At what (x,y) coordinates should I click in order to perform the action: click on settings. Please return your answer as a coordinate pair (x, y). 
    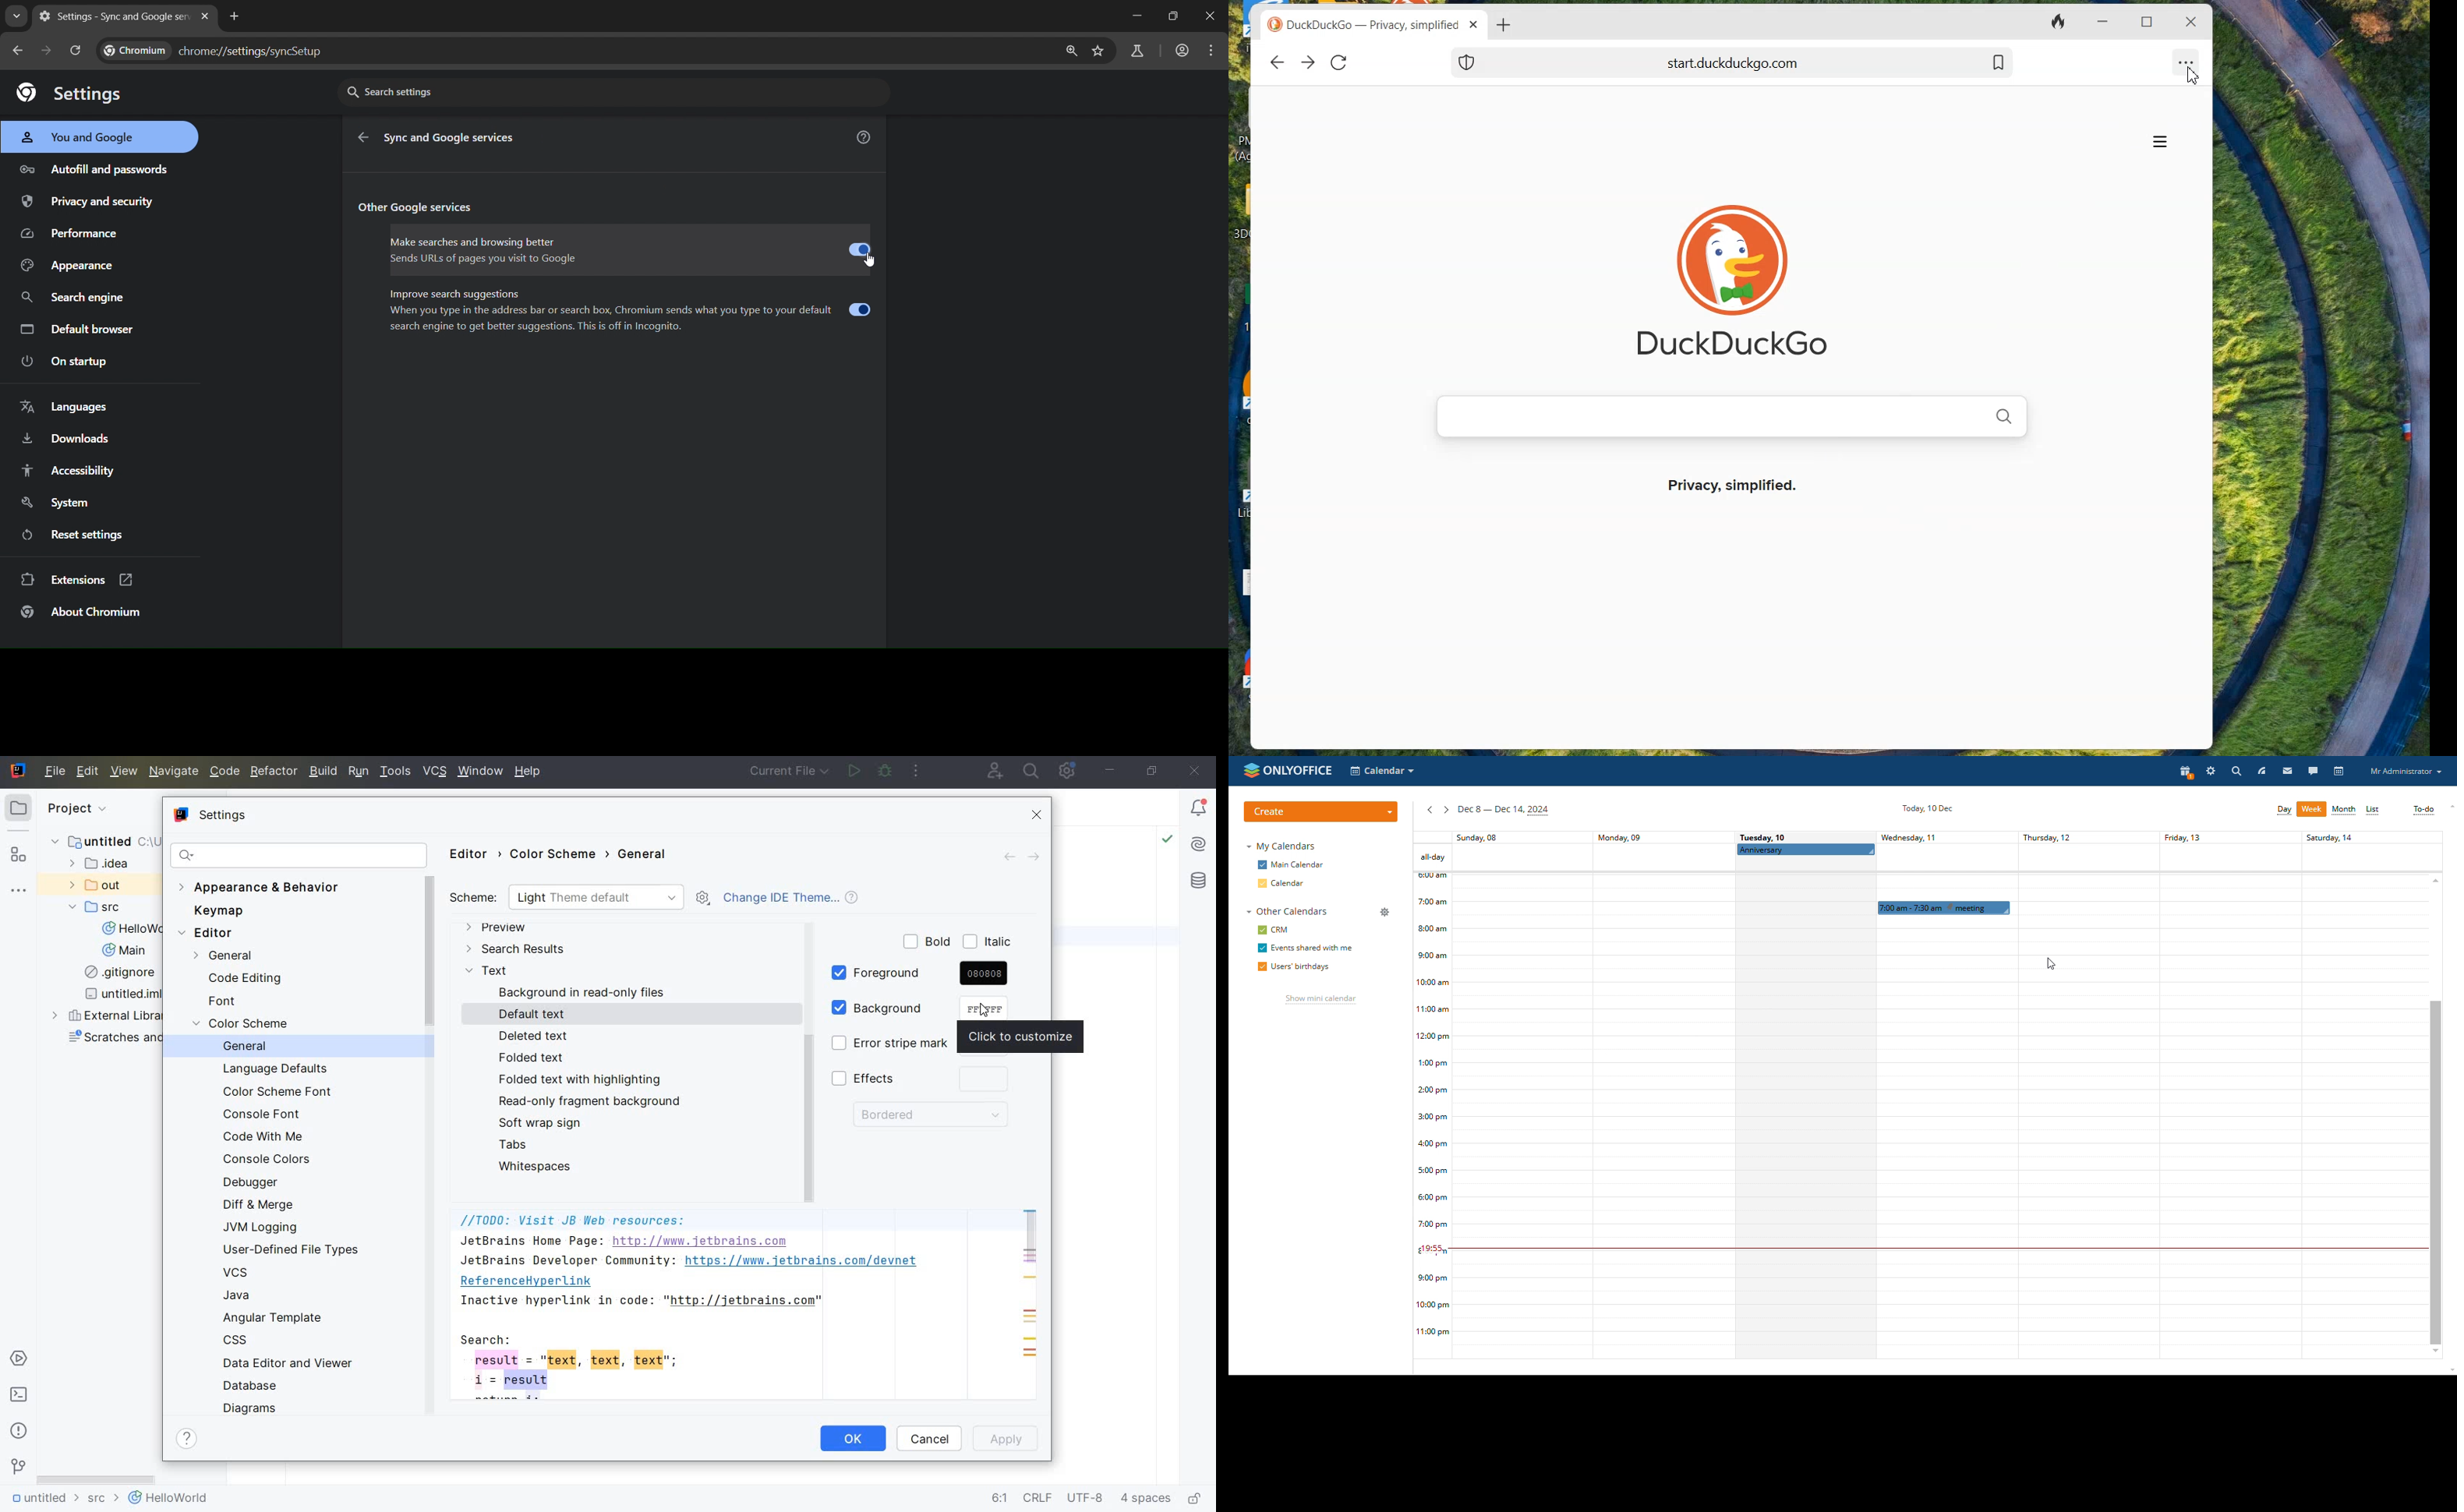
    Looking at the image, I should click on (2210, 771).